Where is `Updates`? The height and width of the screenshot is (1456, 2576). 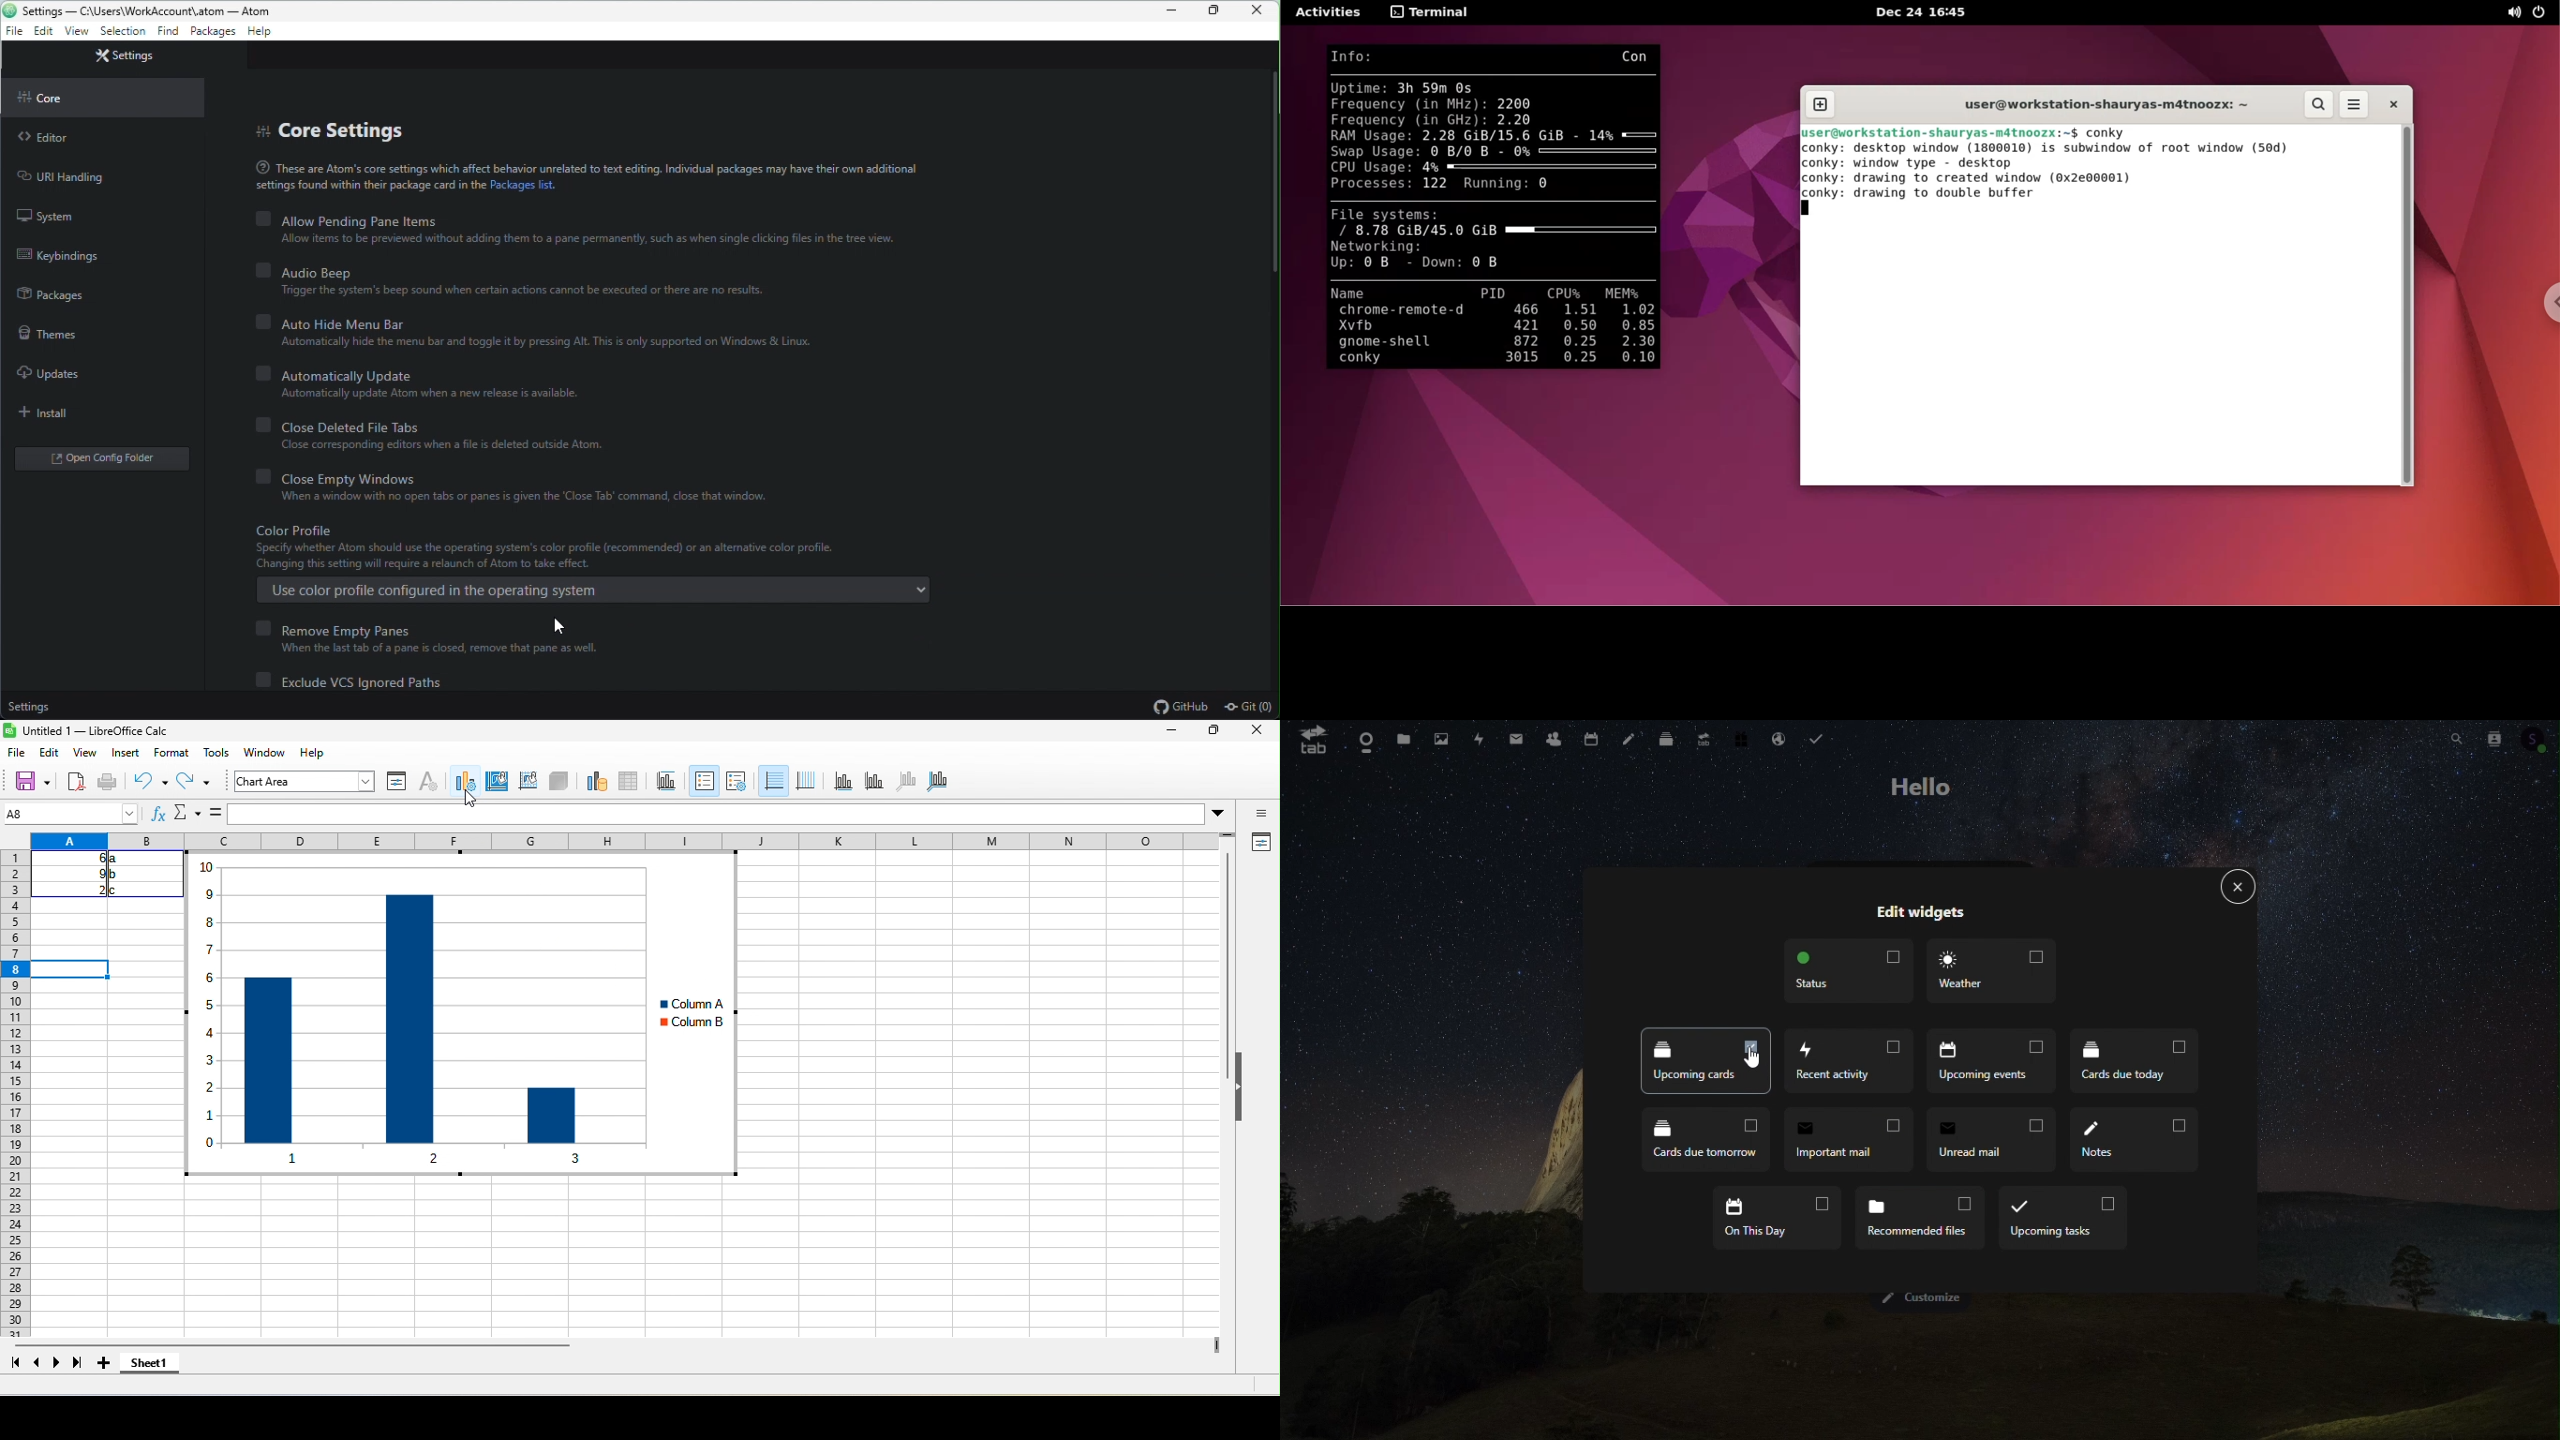 Updates is located at coordinates (44, 373).